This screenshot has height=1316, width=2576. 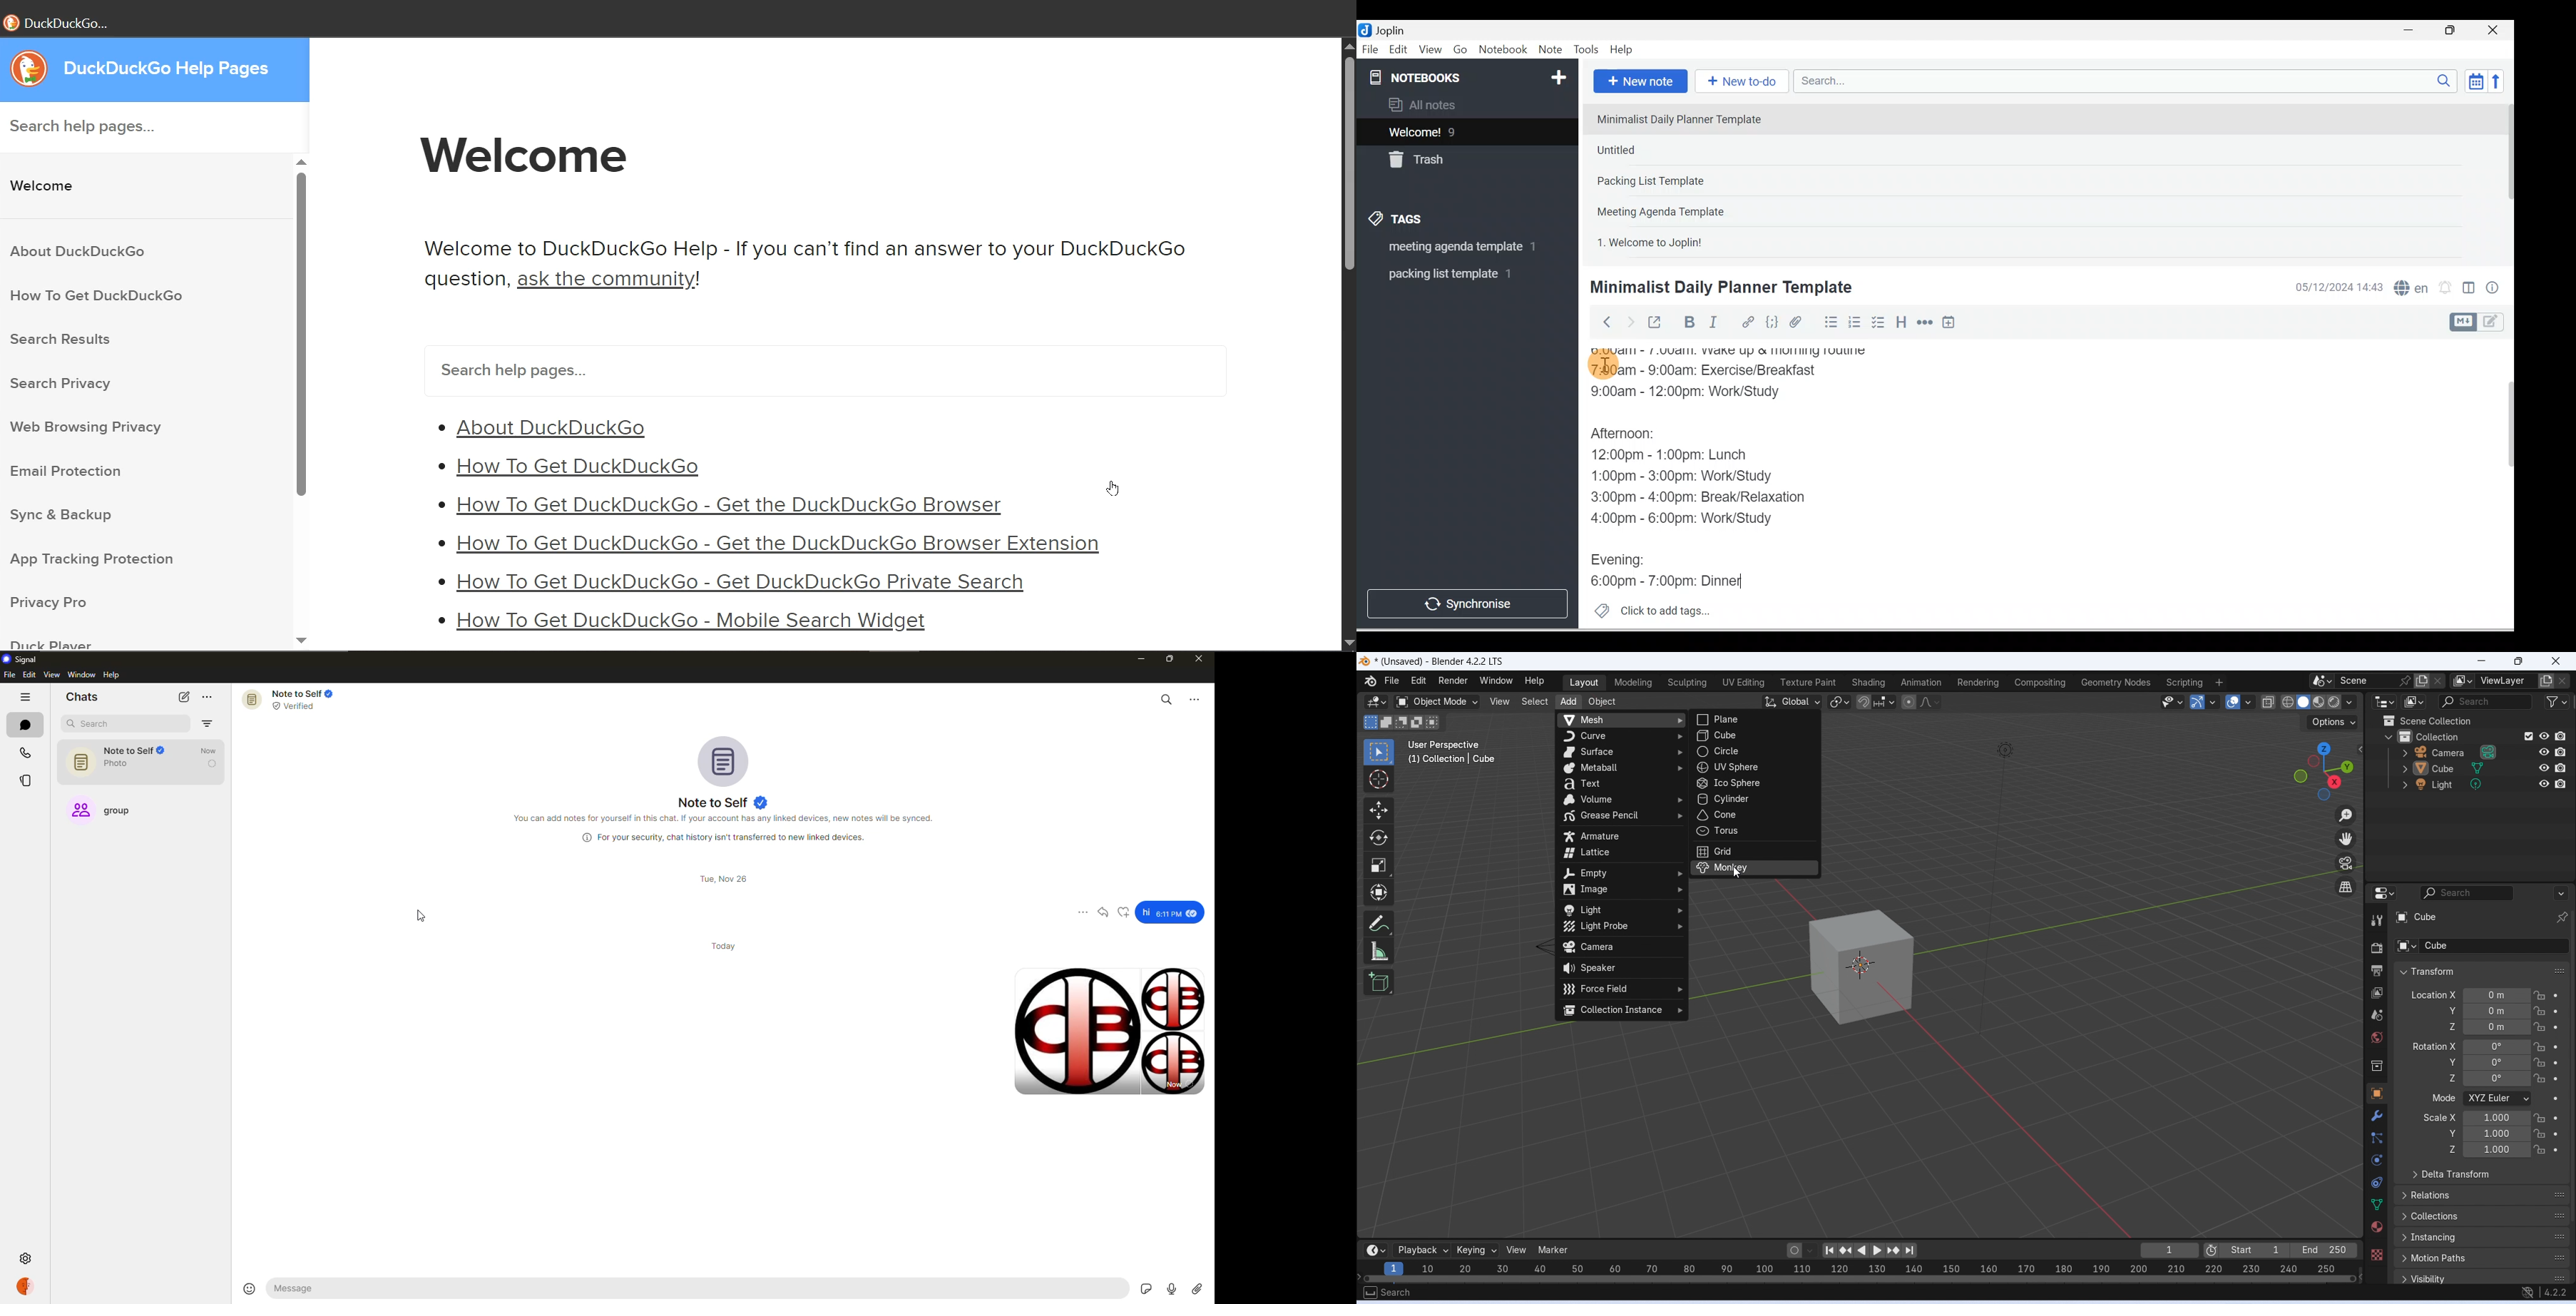 I want to click on chats, so click(x=24, y=726).